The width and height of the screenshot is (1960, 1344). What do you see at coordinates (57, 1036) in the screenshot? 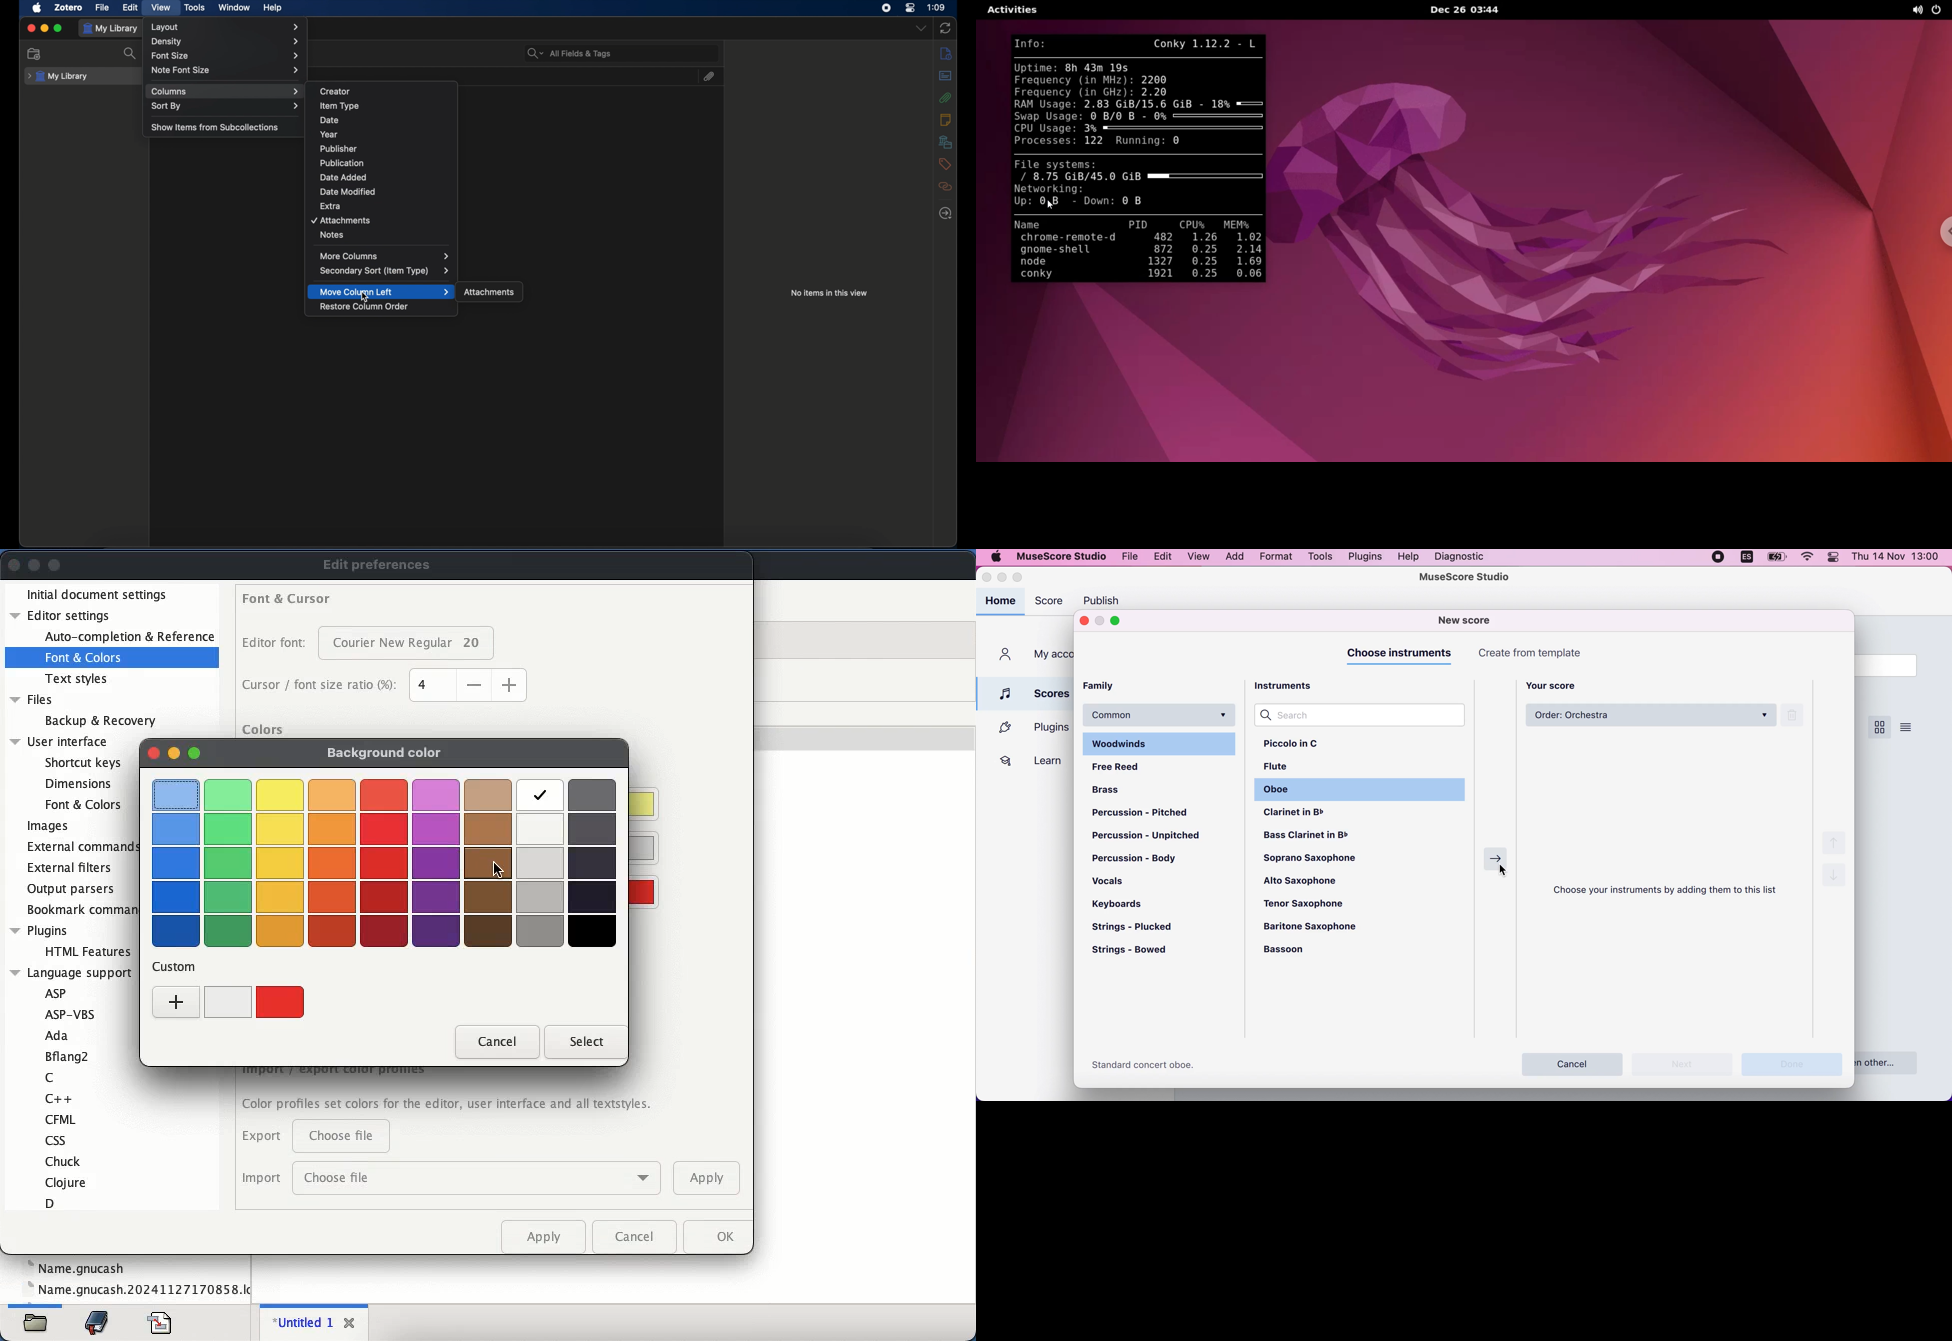
I see `Ada` at bounding box center [57, 1036].